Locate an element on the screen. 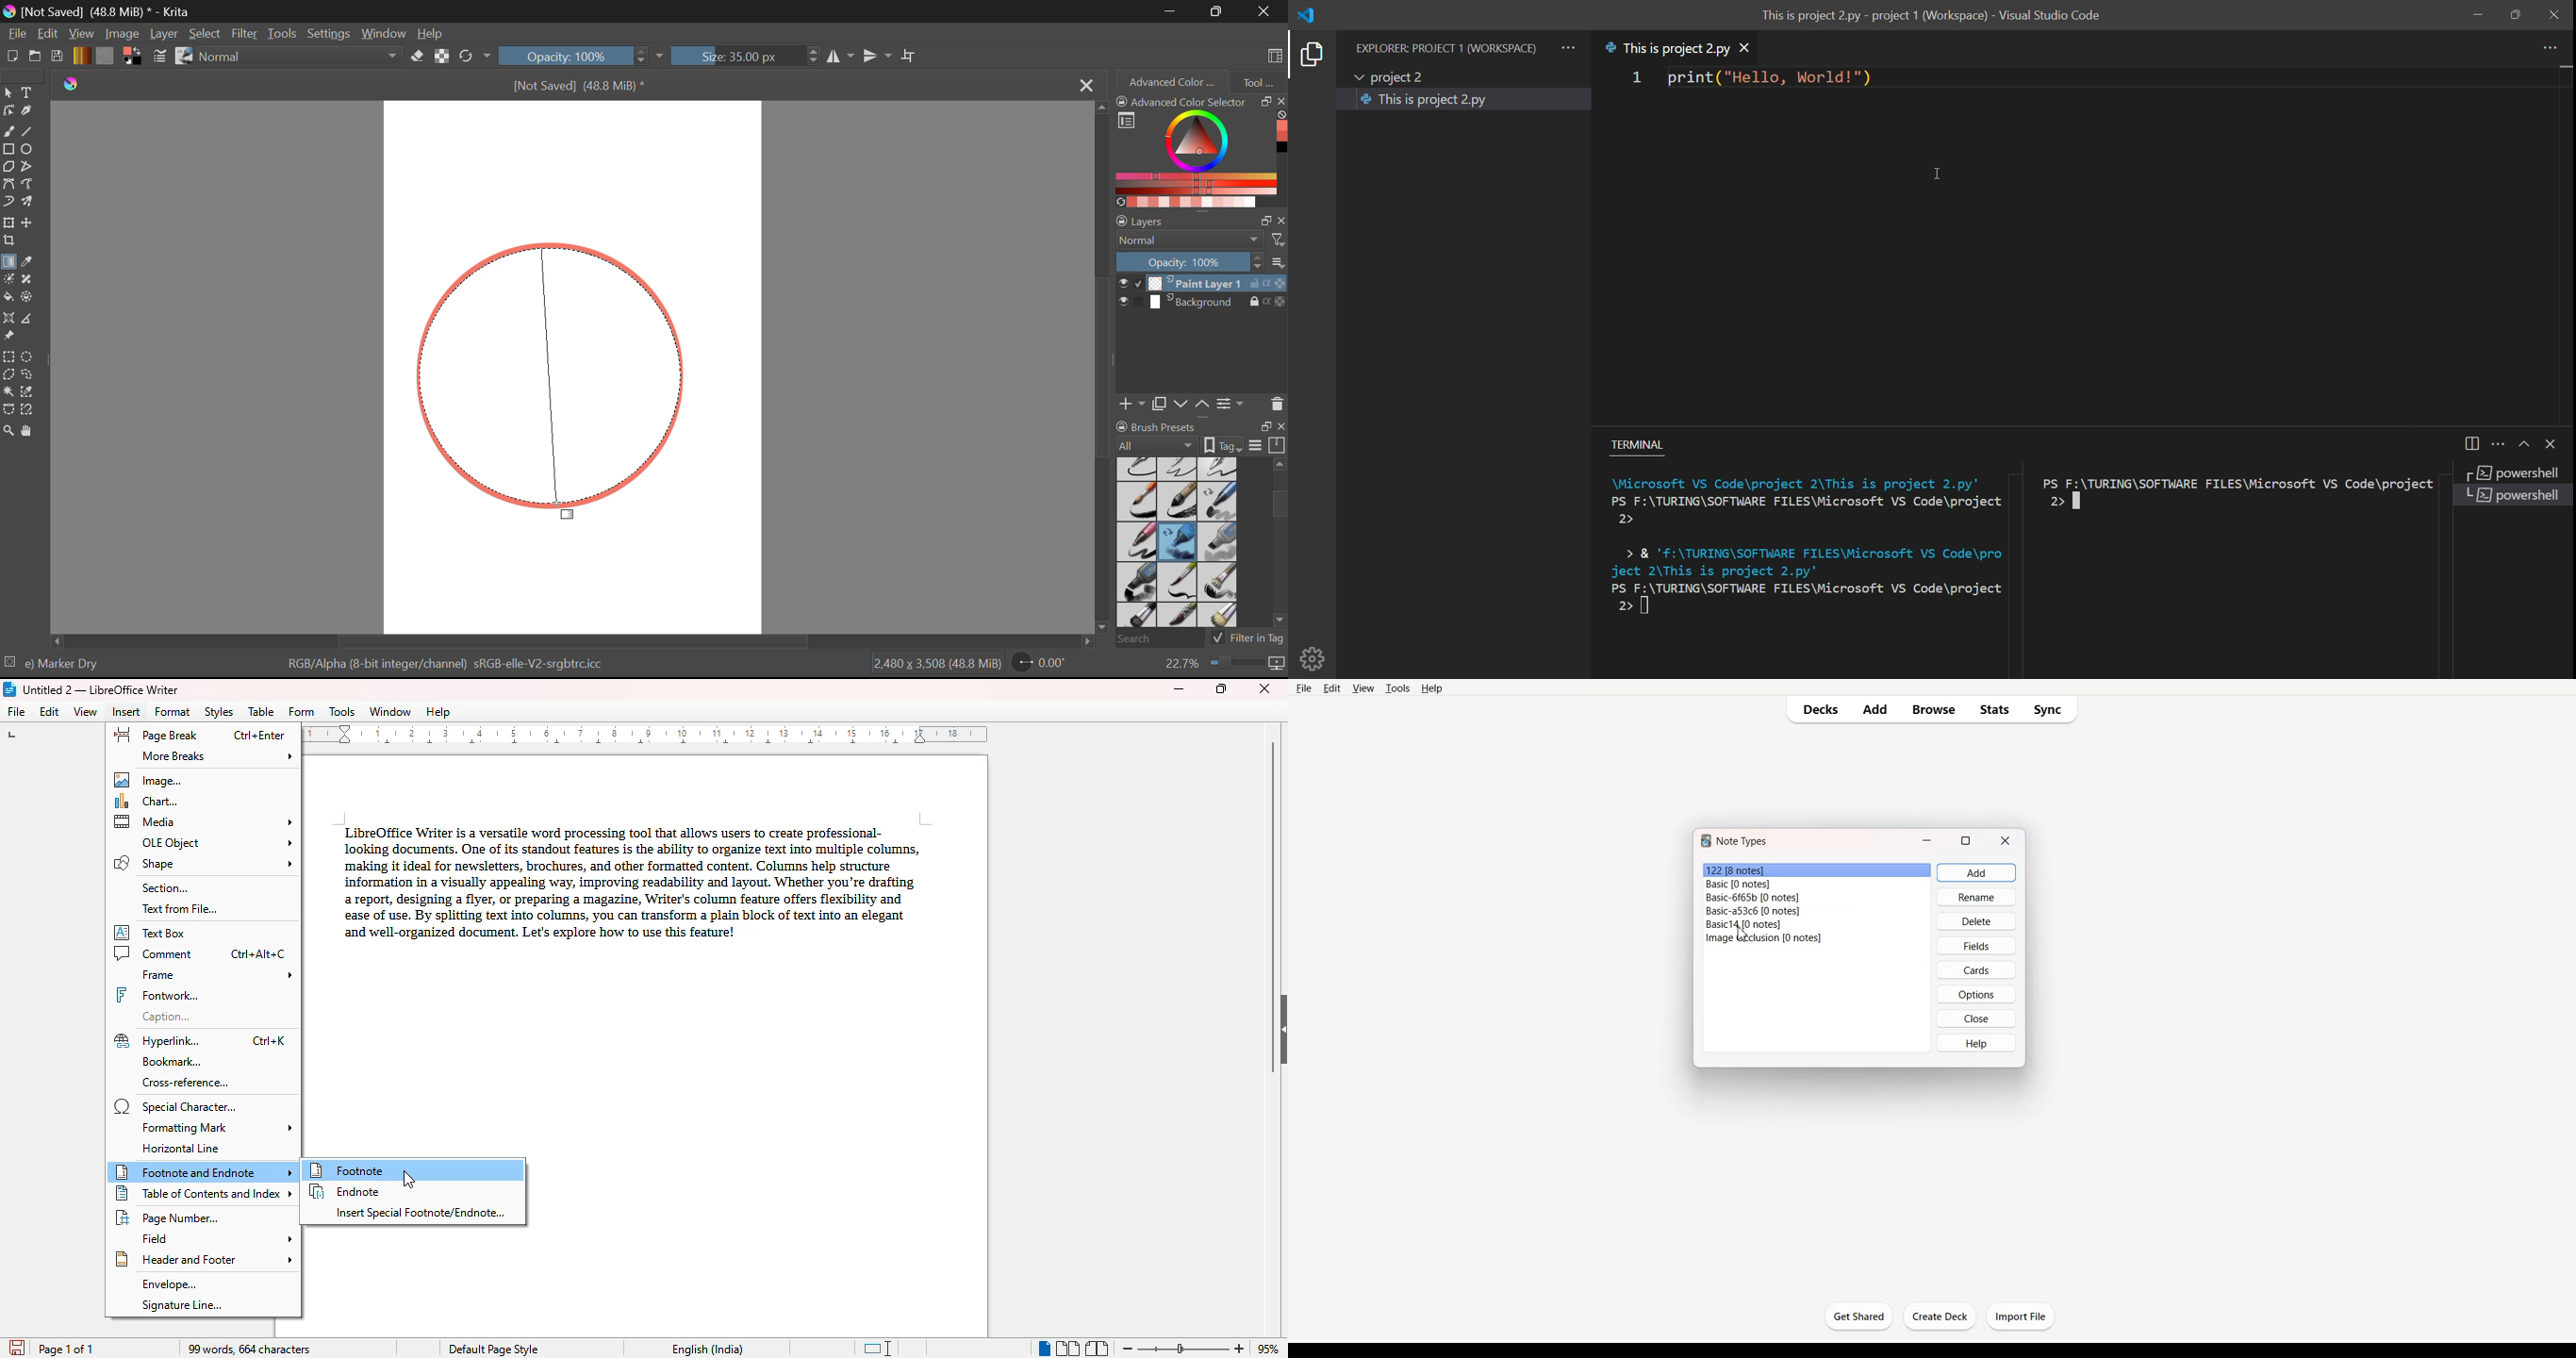 Image resolution: width=2576 pixels, height=1372 pixels. Cards is located at coordinates (1976, 970).